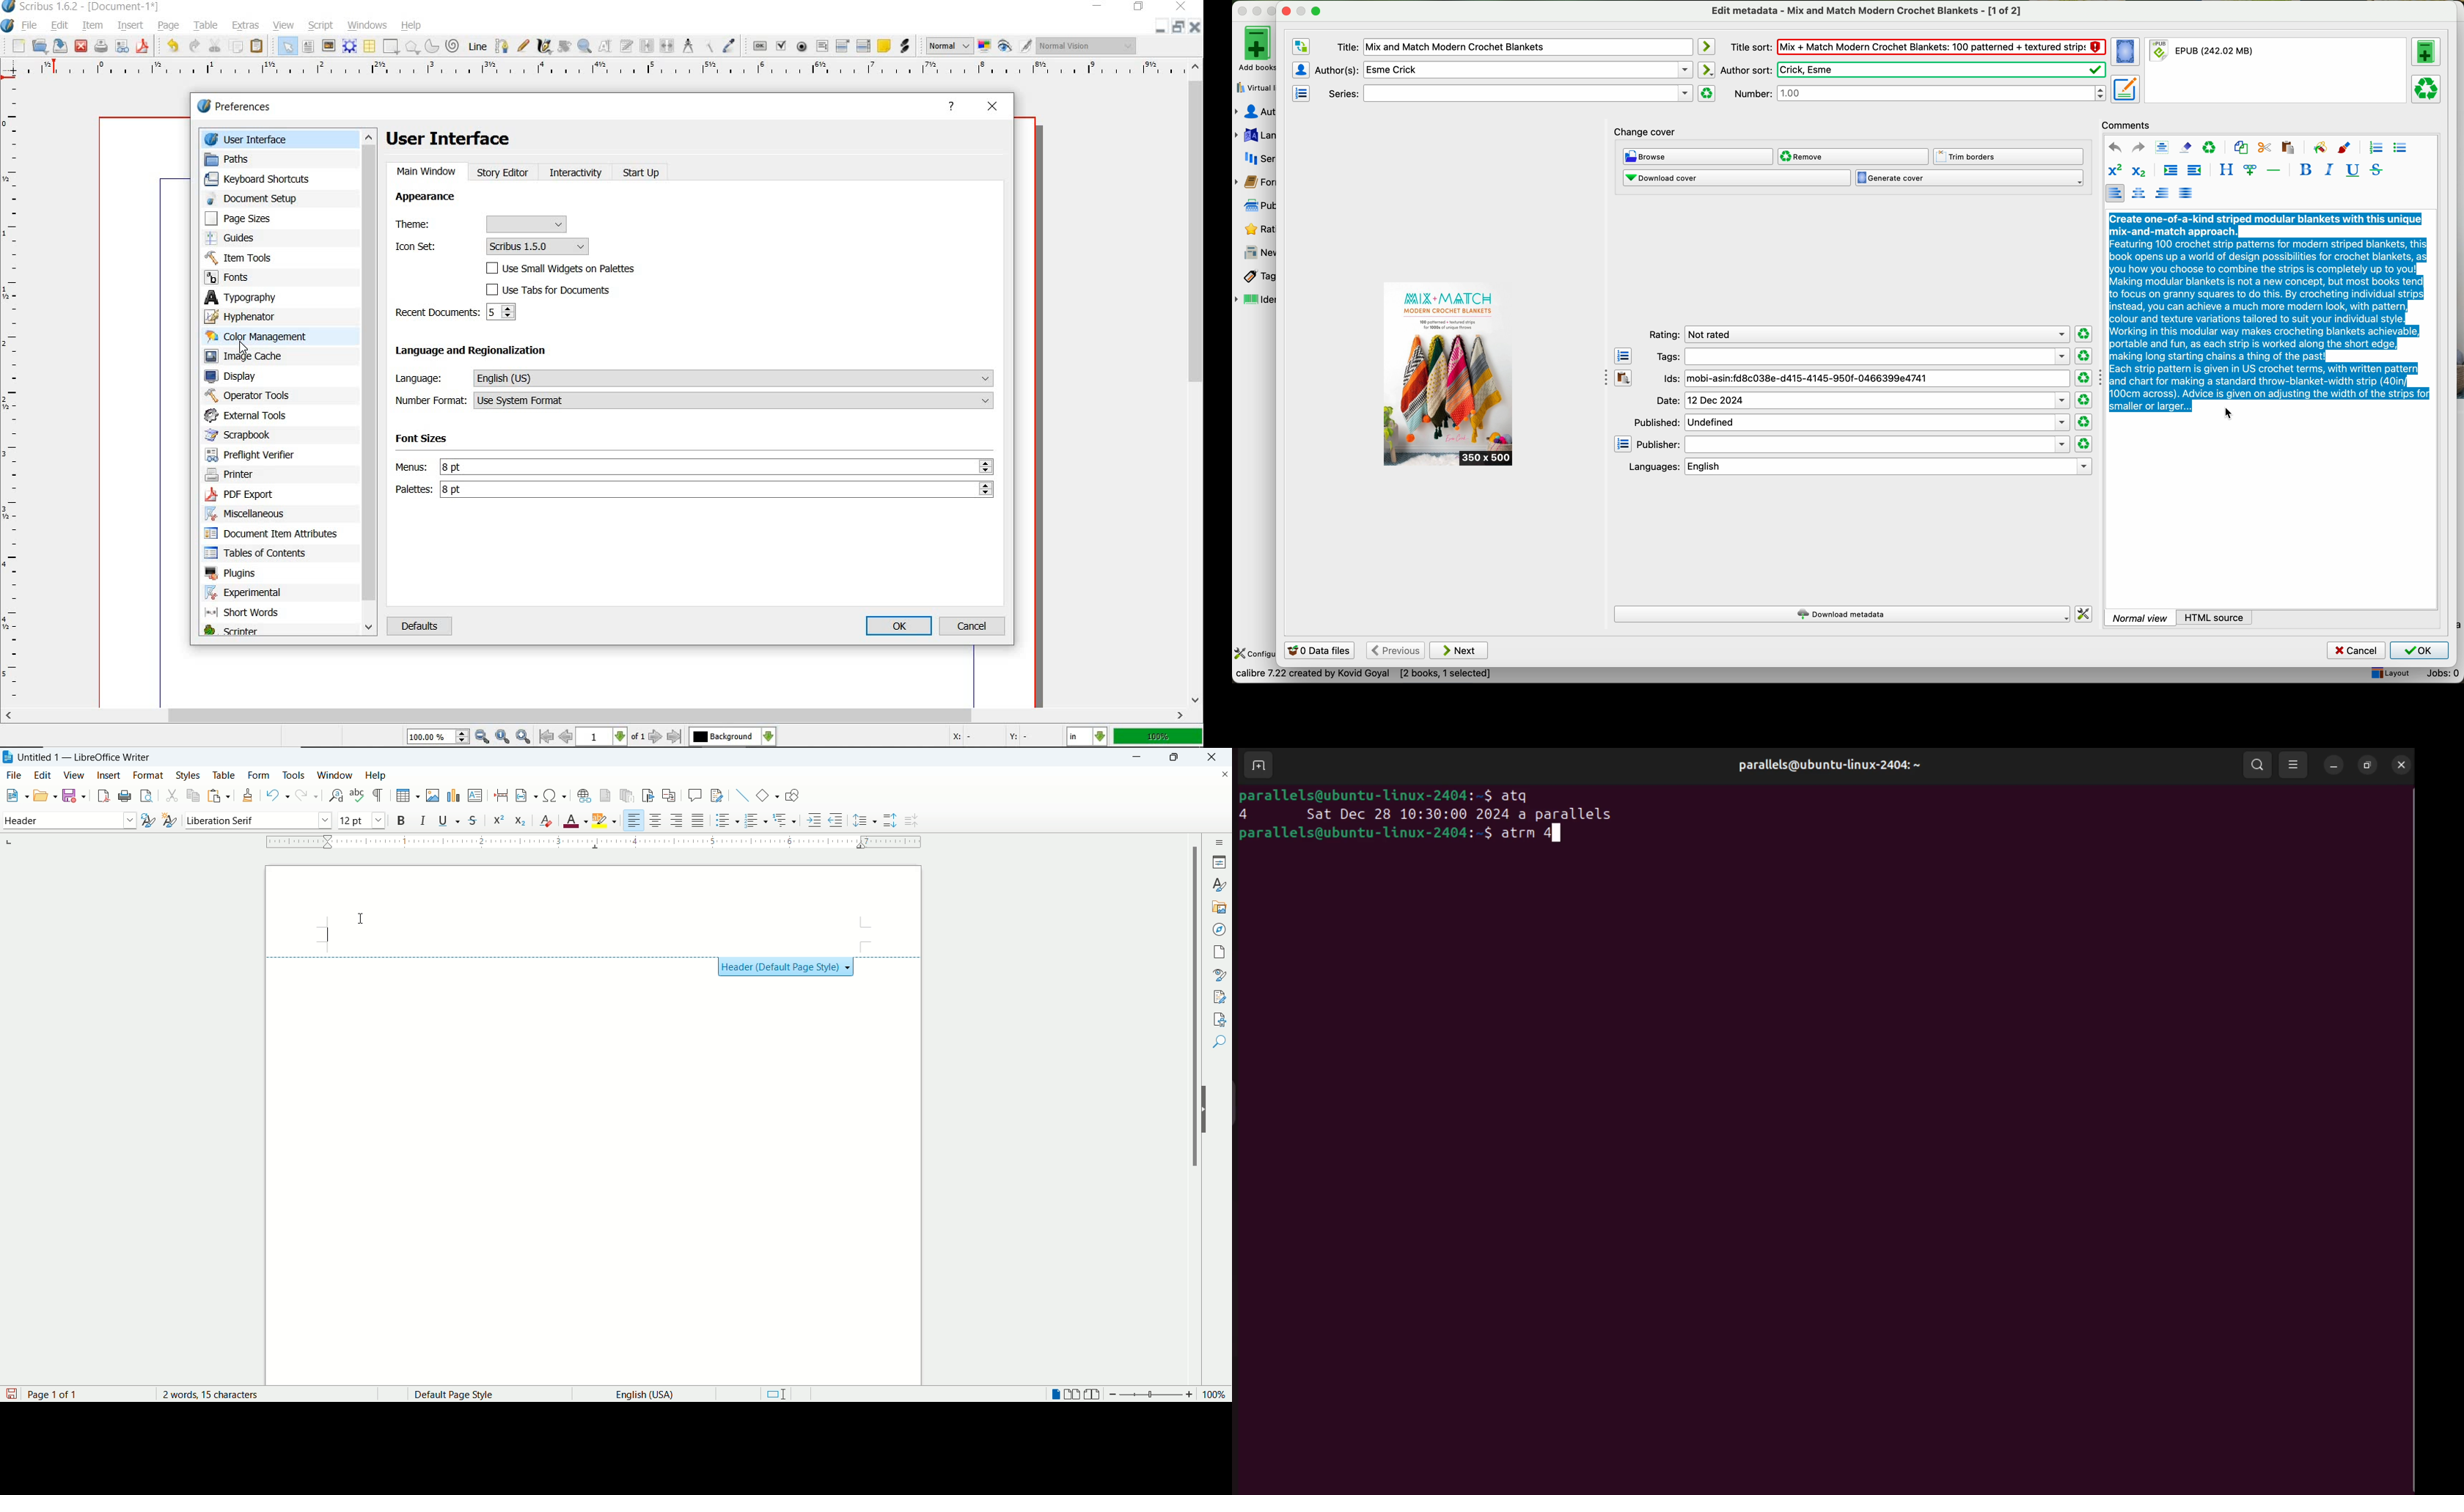 Image resolution: width=2464 pixels, height=1512 pixels. Describe the element at coordinates (2170, 172) in the screenshot. I see `increase indentation` at that location.